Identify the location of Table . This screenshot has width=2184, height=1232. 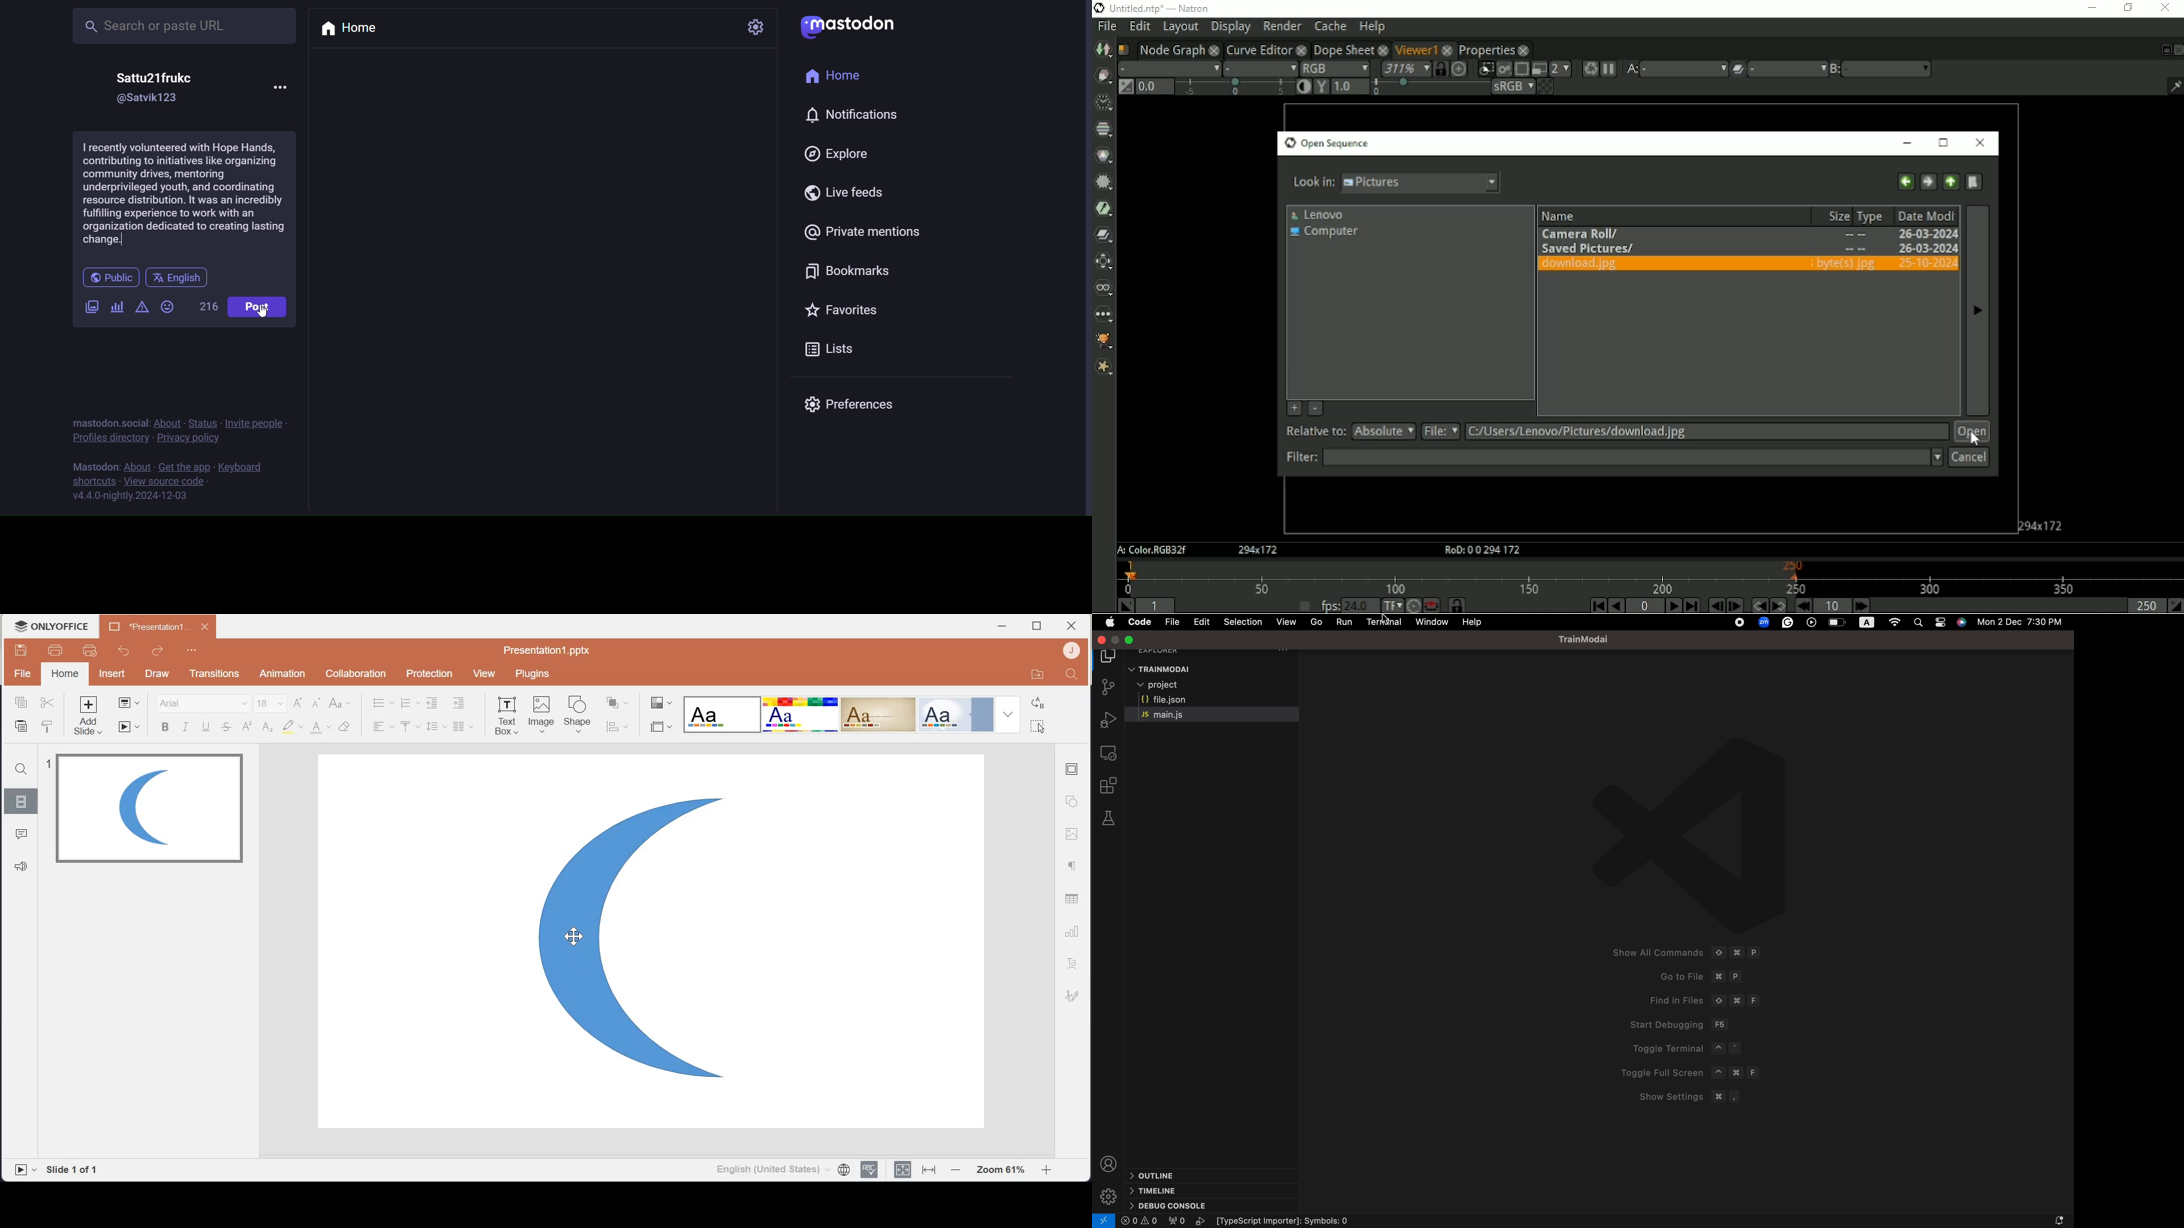
(1074, 899).